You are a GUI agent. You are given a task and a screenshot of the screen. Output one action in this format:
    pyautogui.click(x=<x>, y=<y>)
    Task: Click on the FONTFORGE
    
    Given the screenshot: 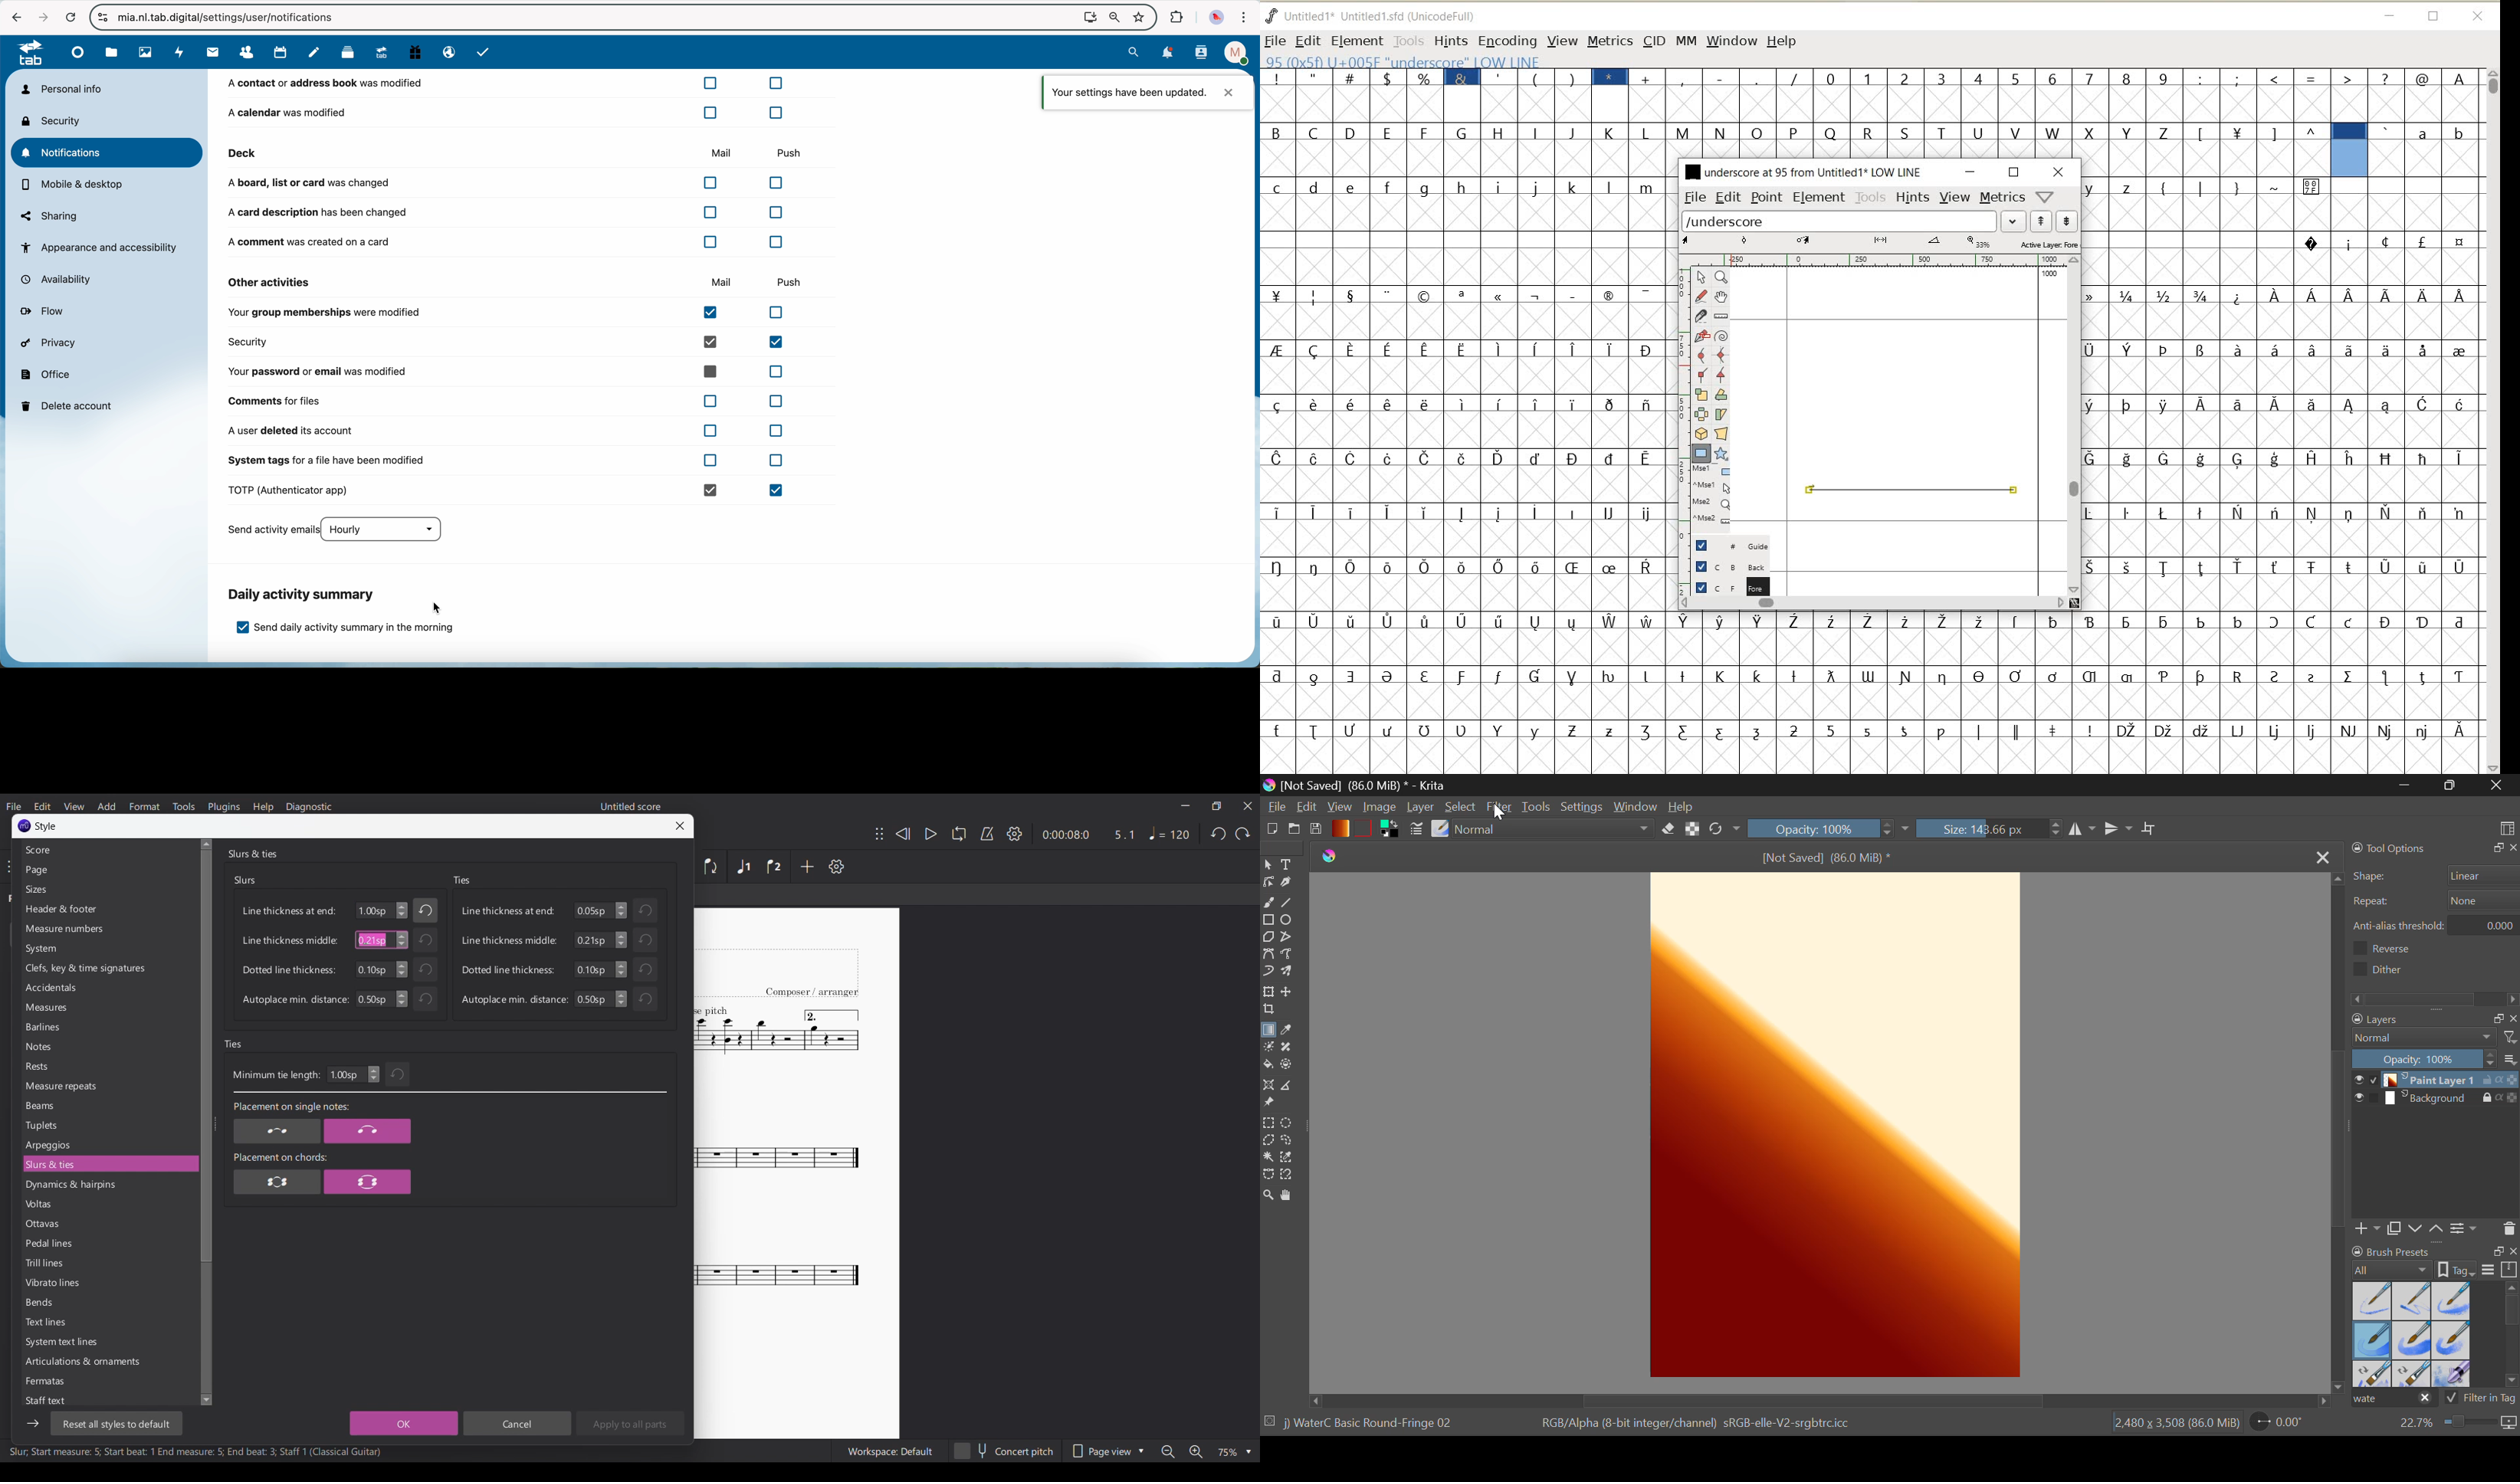 What is the action you would take?
    pyautogui.click(x=1271, y=15)
    